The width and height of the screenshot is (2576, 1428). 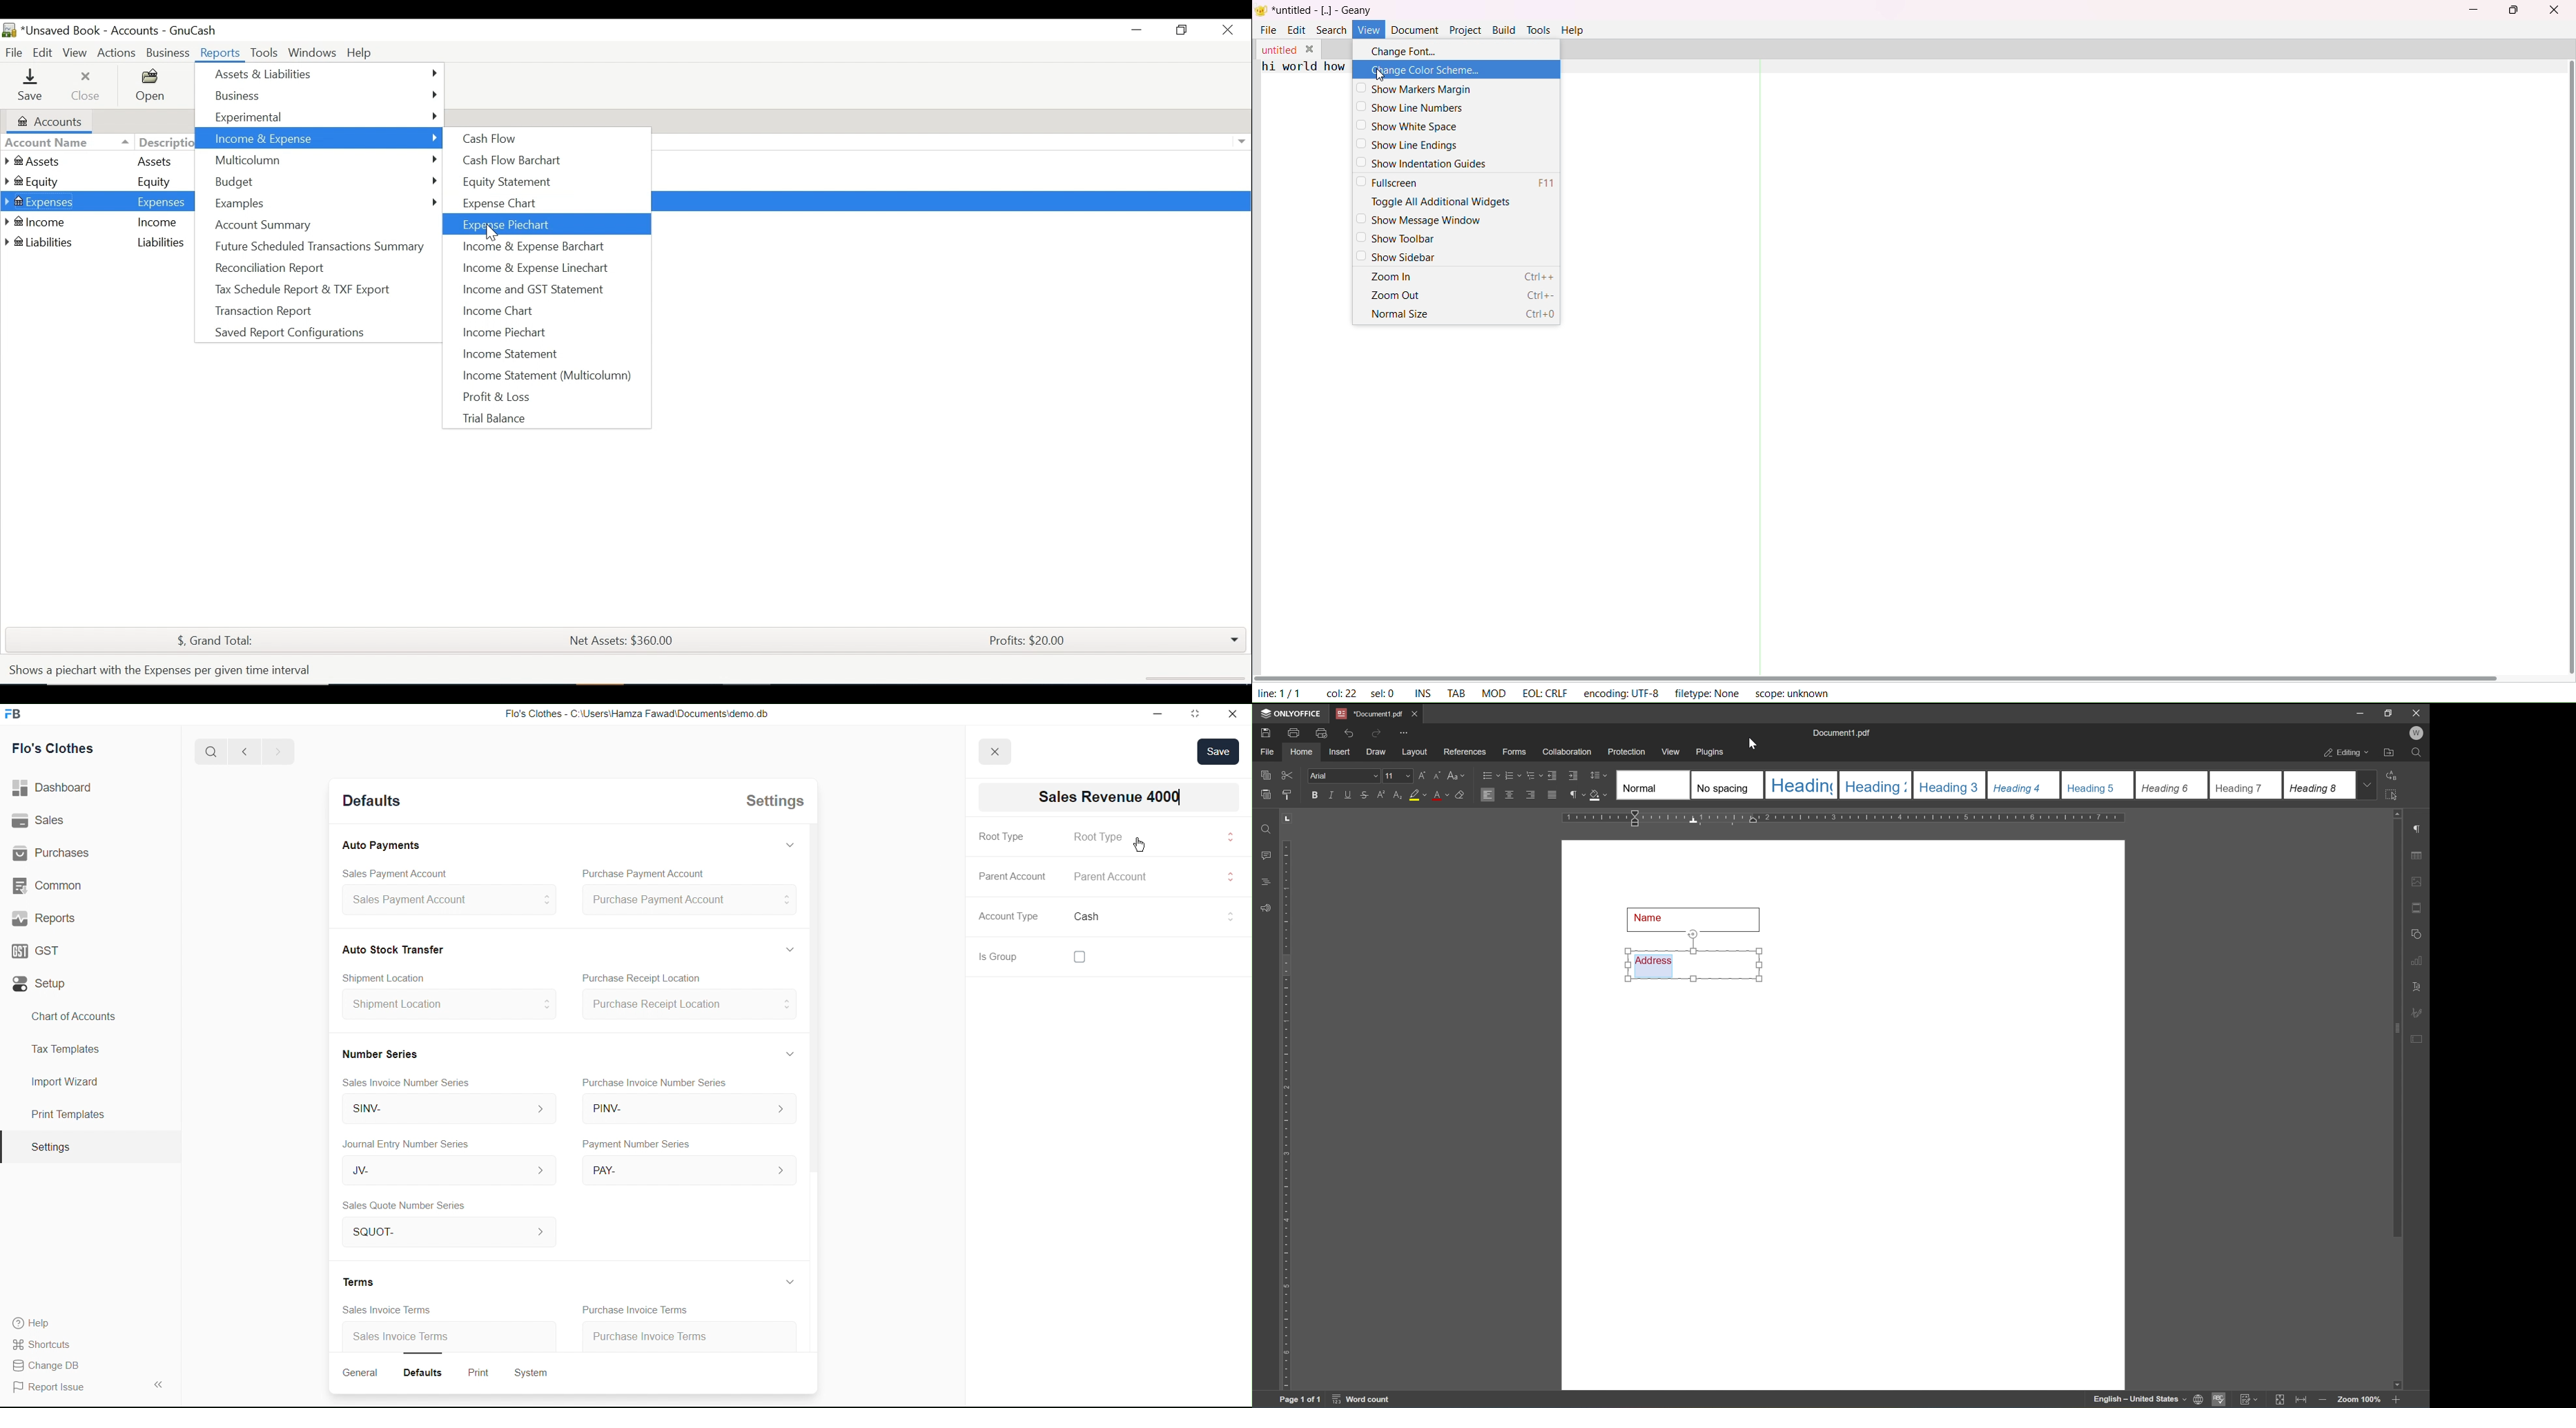 What do you see at coordinates (1424, 163) in the screenshot?
I see `show indentation guides` at bounding box center [1424, 163].